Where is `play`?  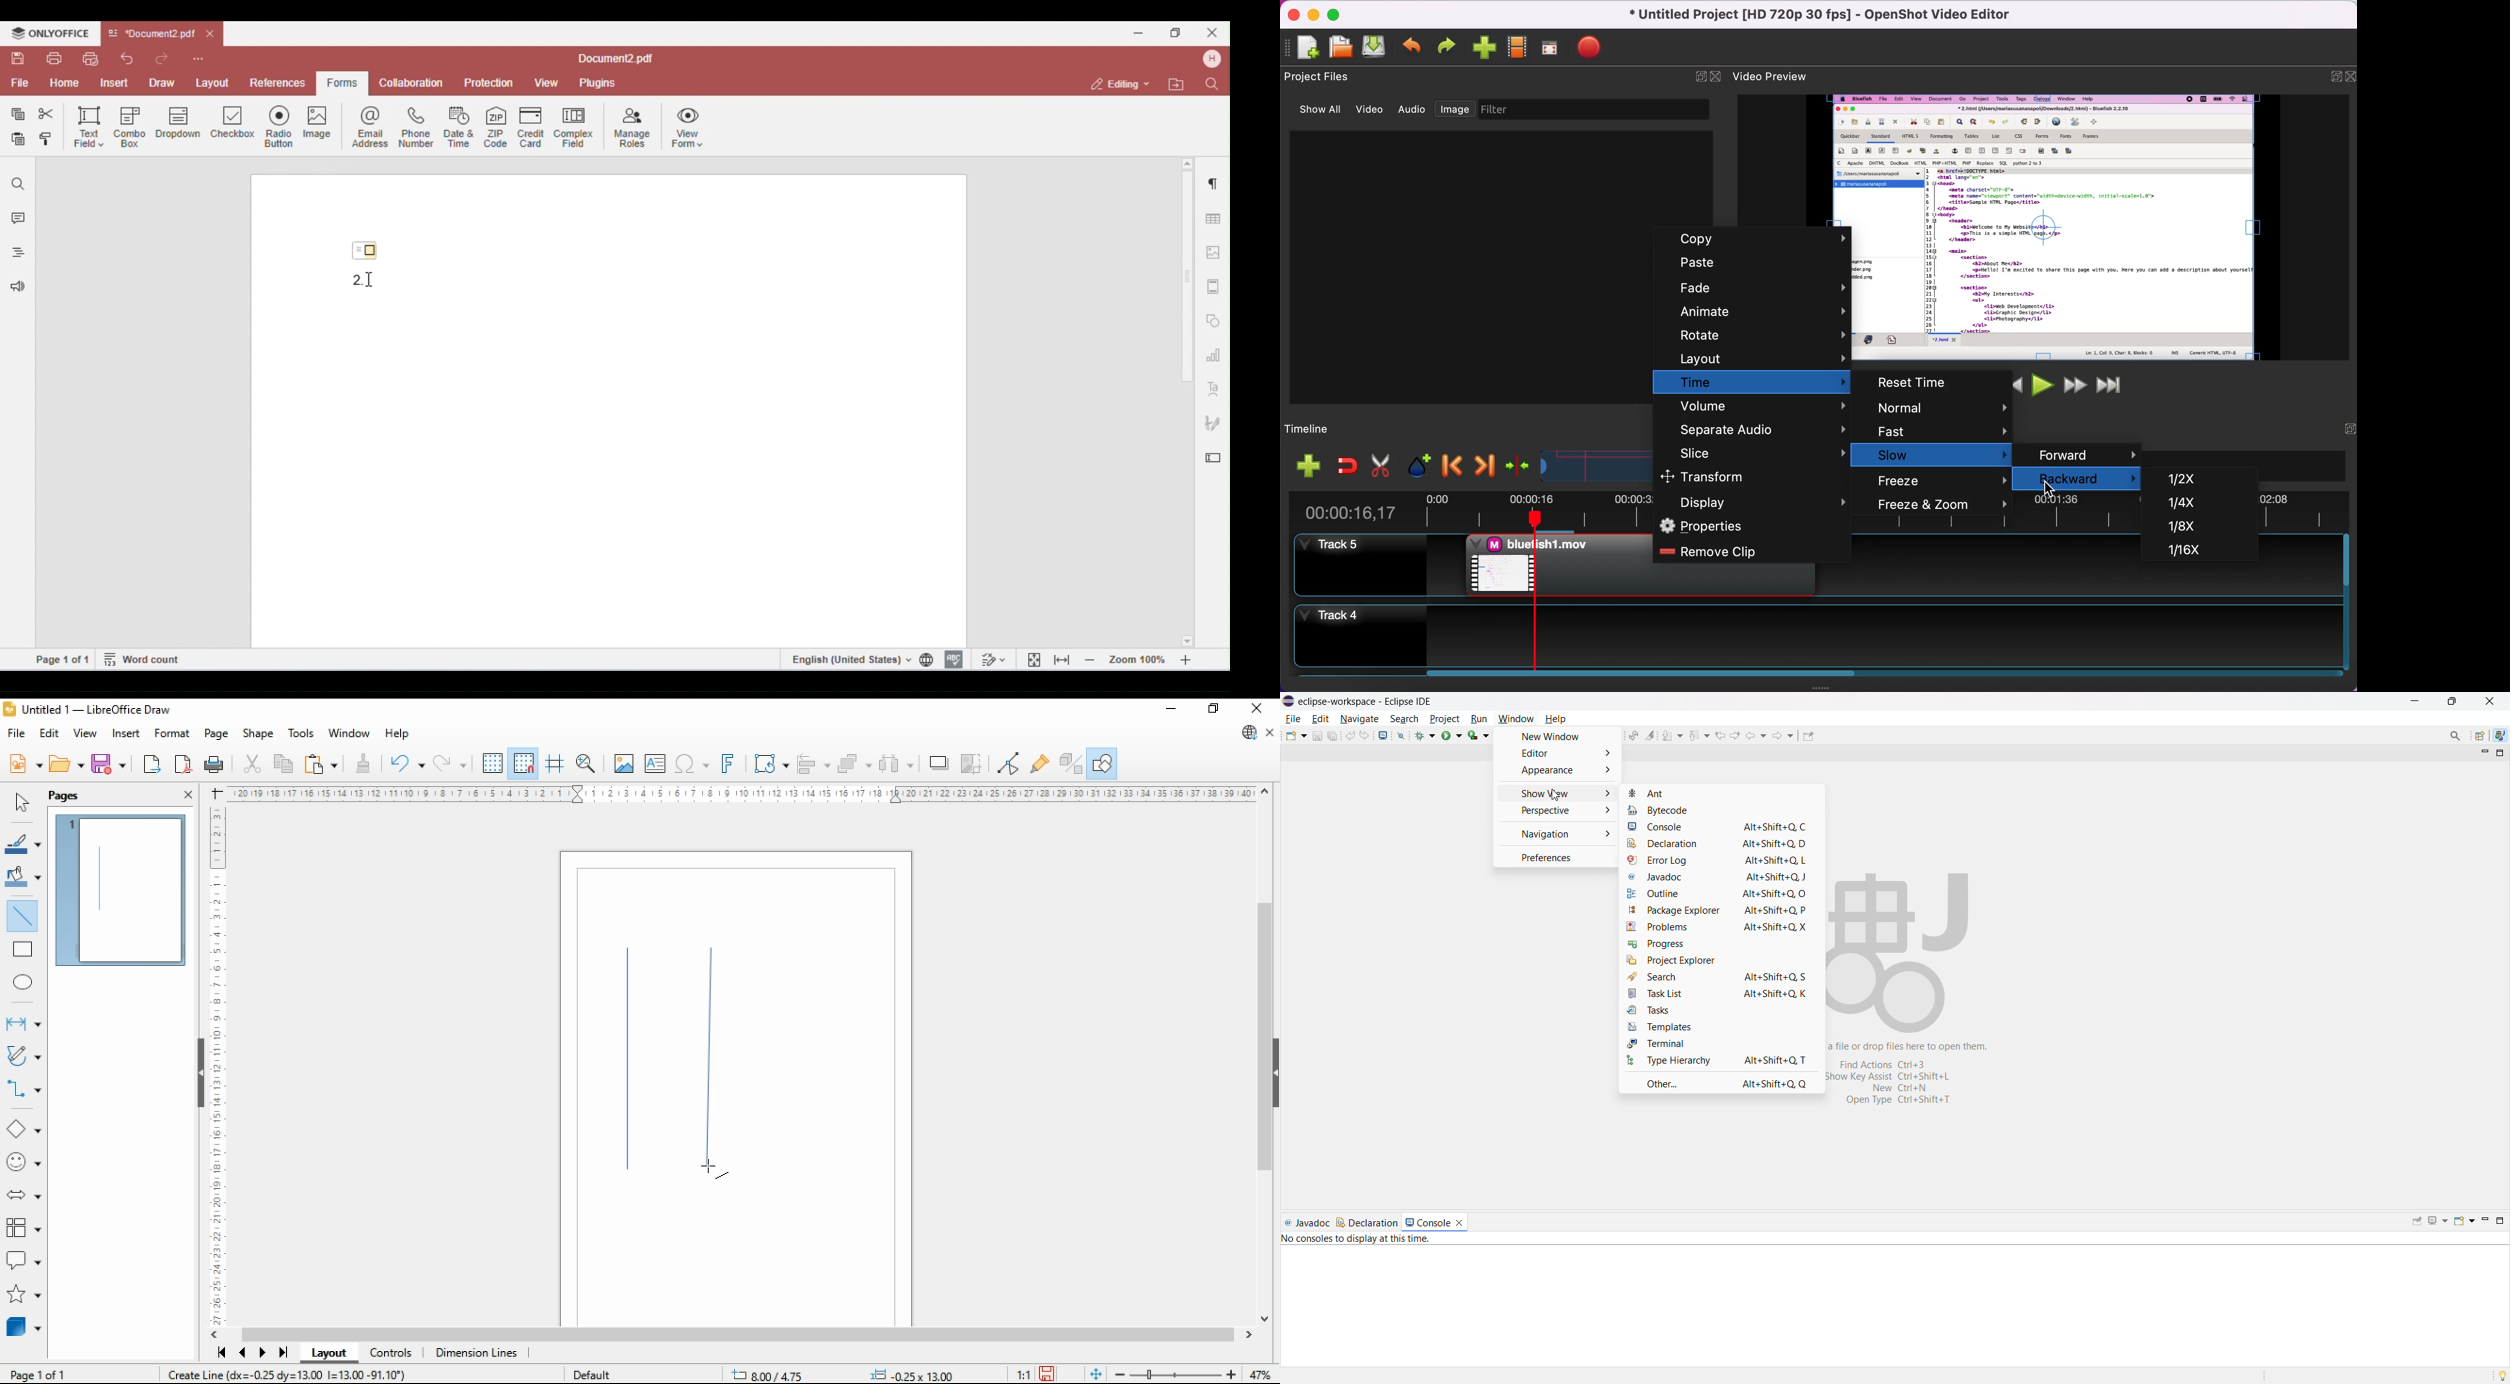 play is located at coordinates (2041, 384).